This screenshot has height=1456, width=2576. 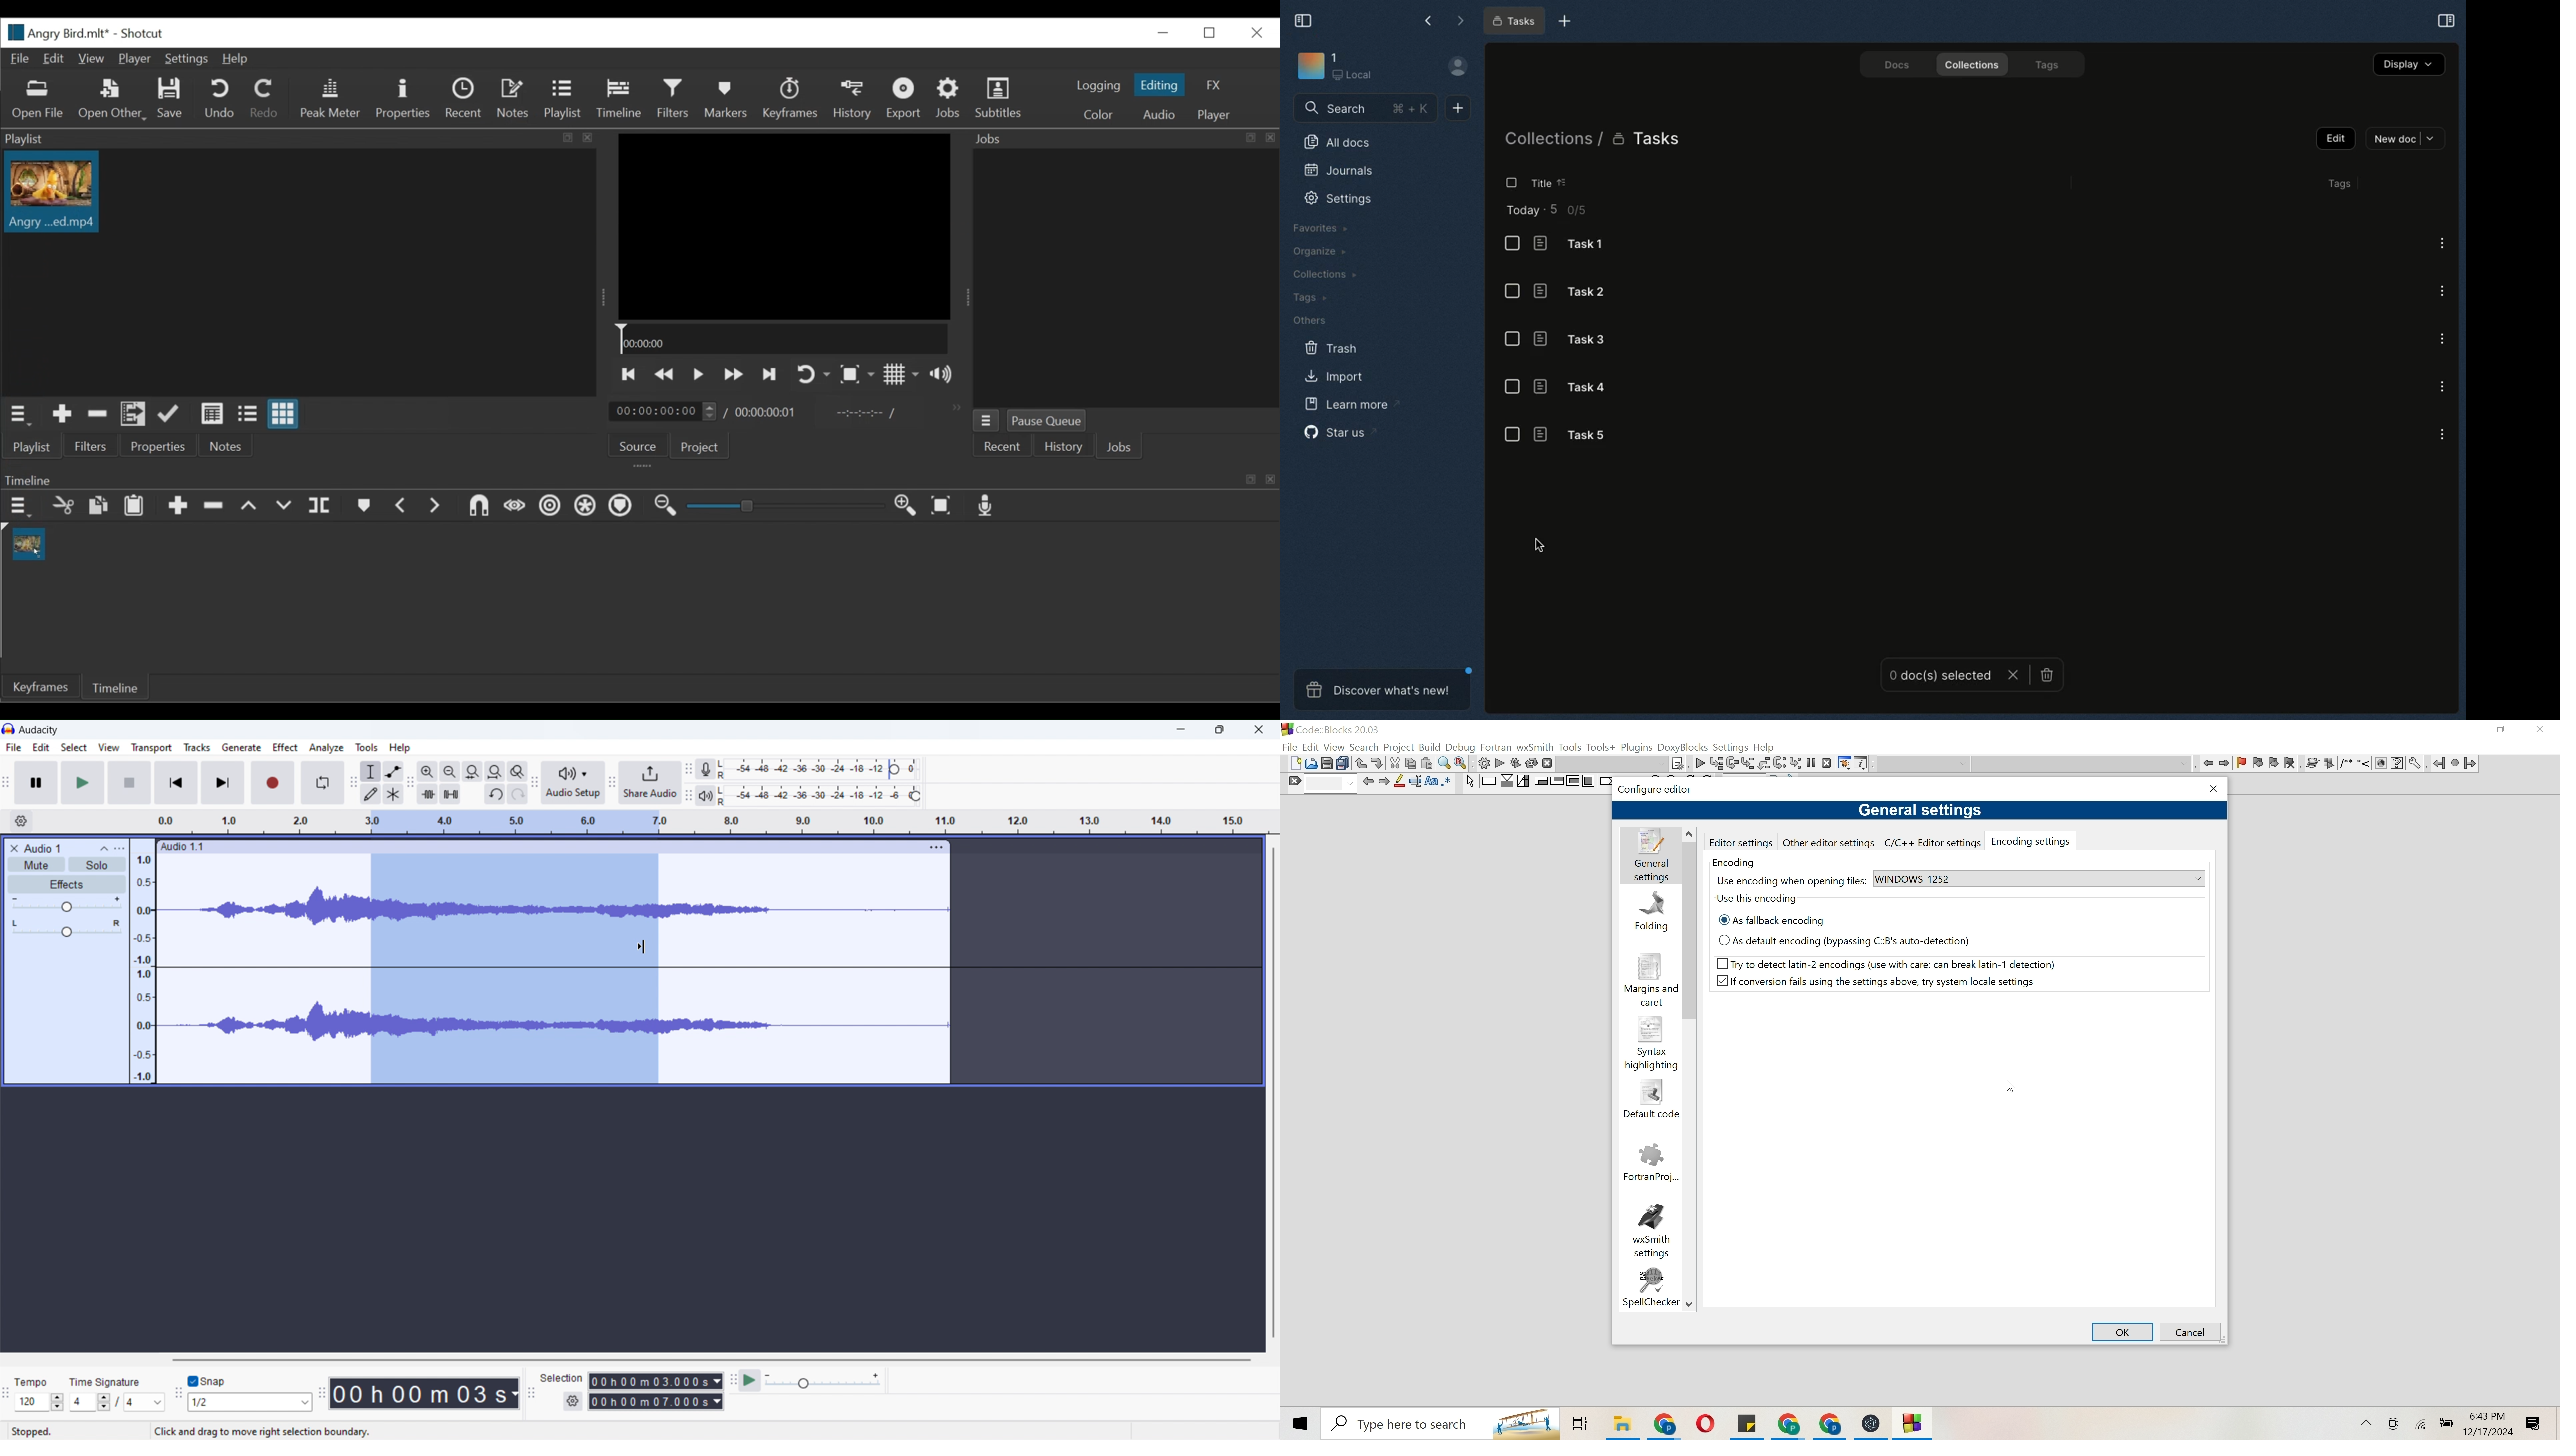 I want to click on selection tool, so click(x=372, y=771).